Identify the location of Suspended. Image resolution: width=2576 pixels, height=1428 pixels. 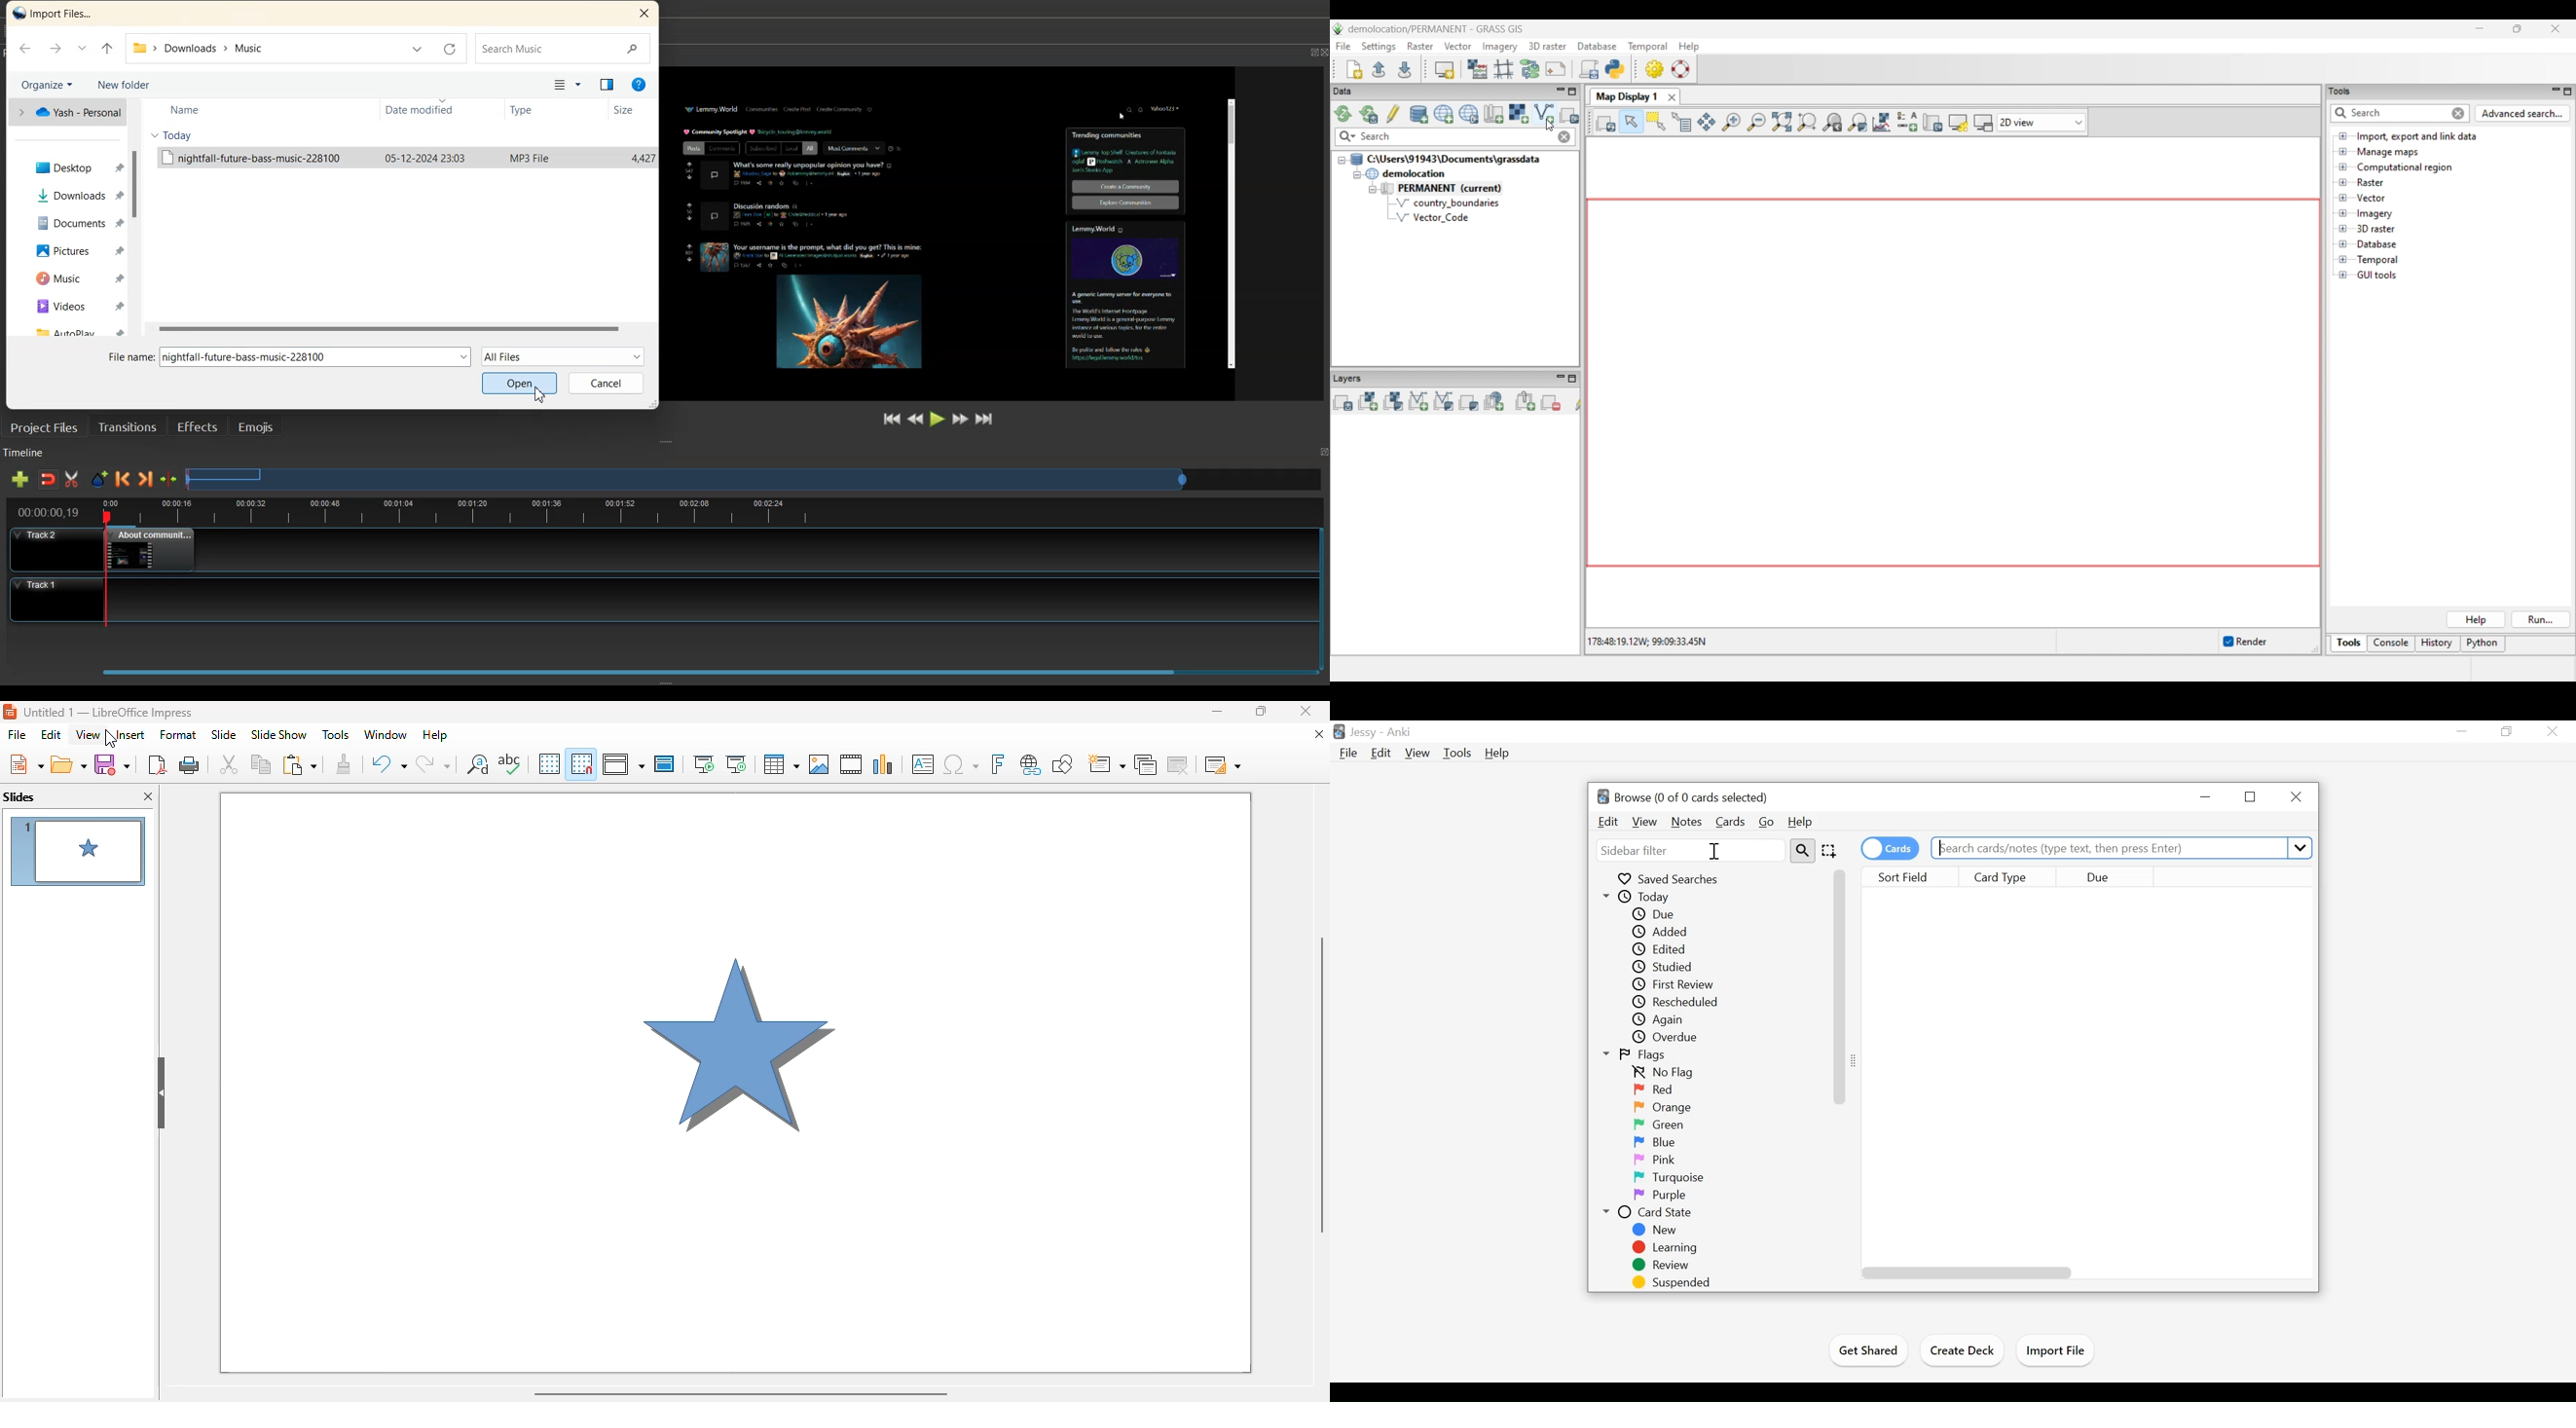
(1674, 1283).